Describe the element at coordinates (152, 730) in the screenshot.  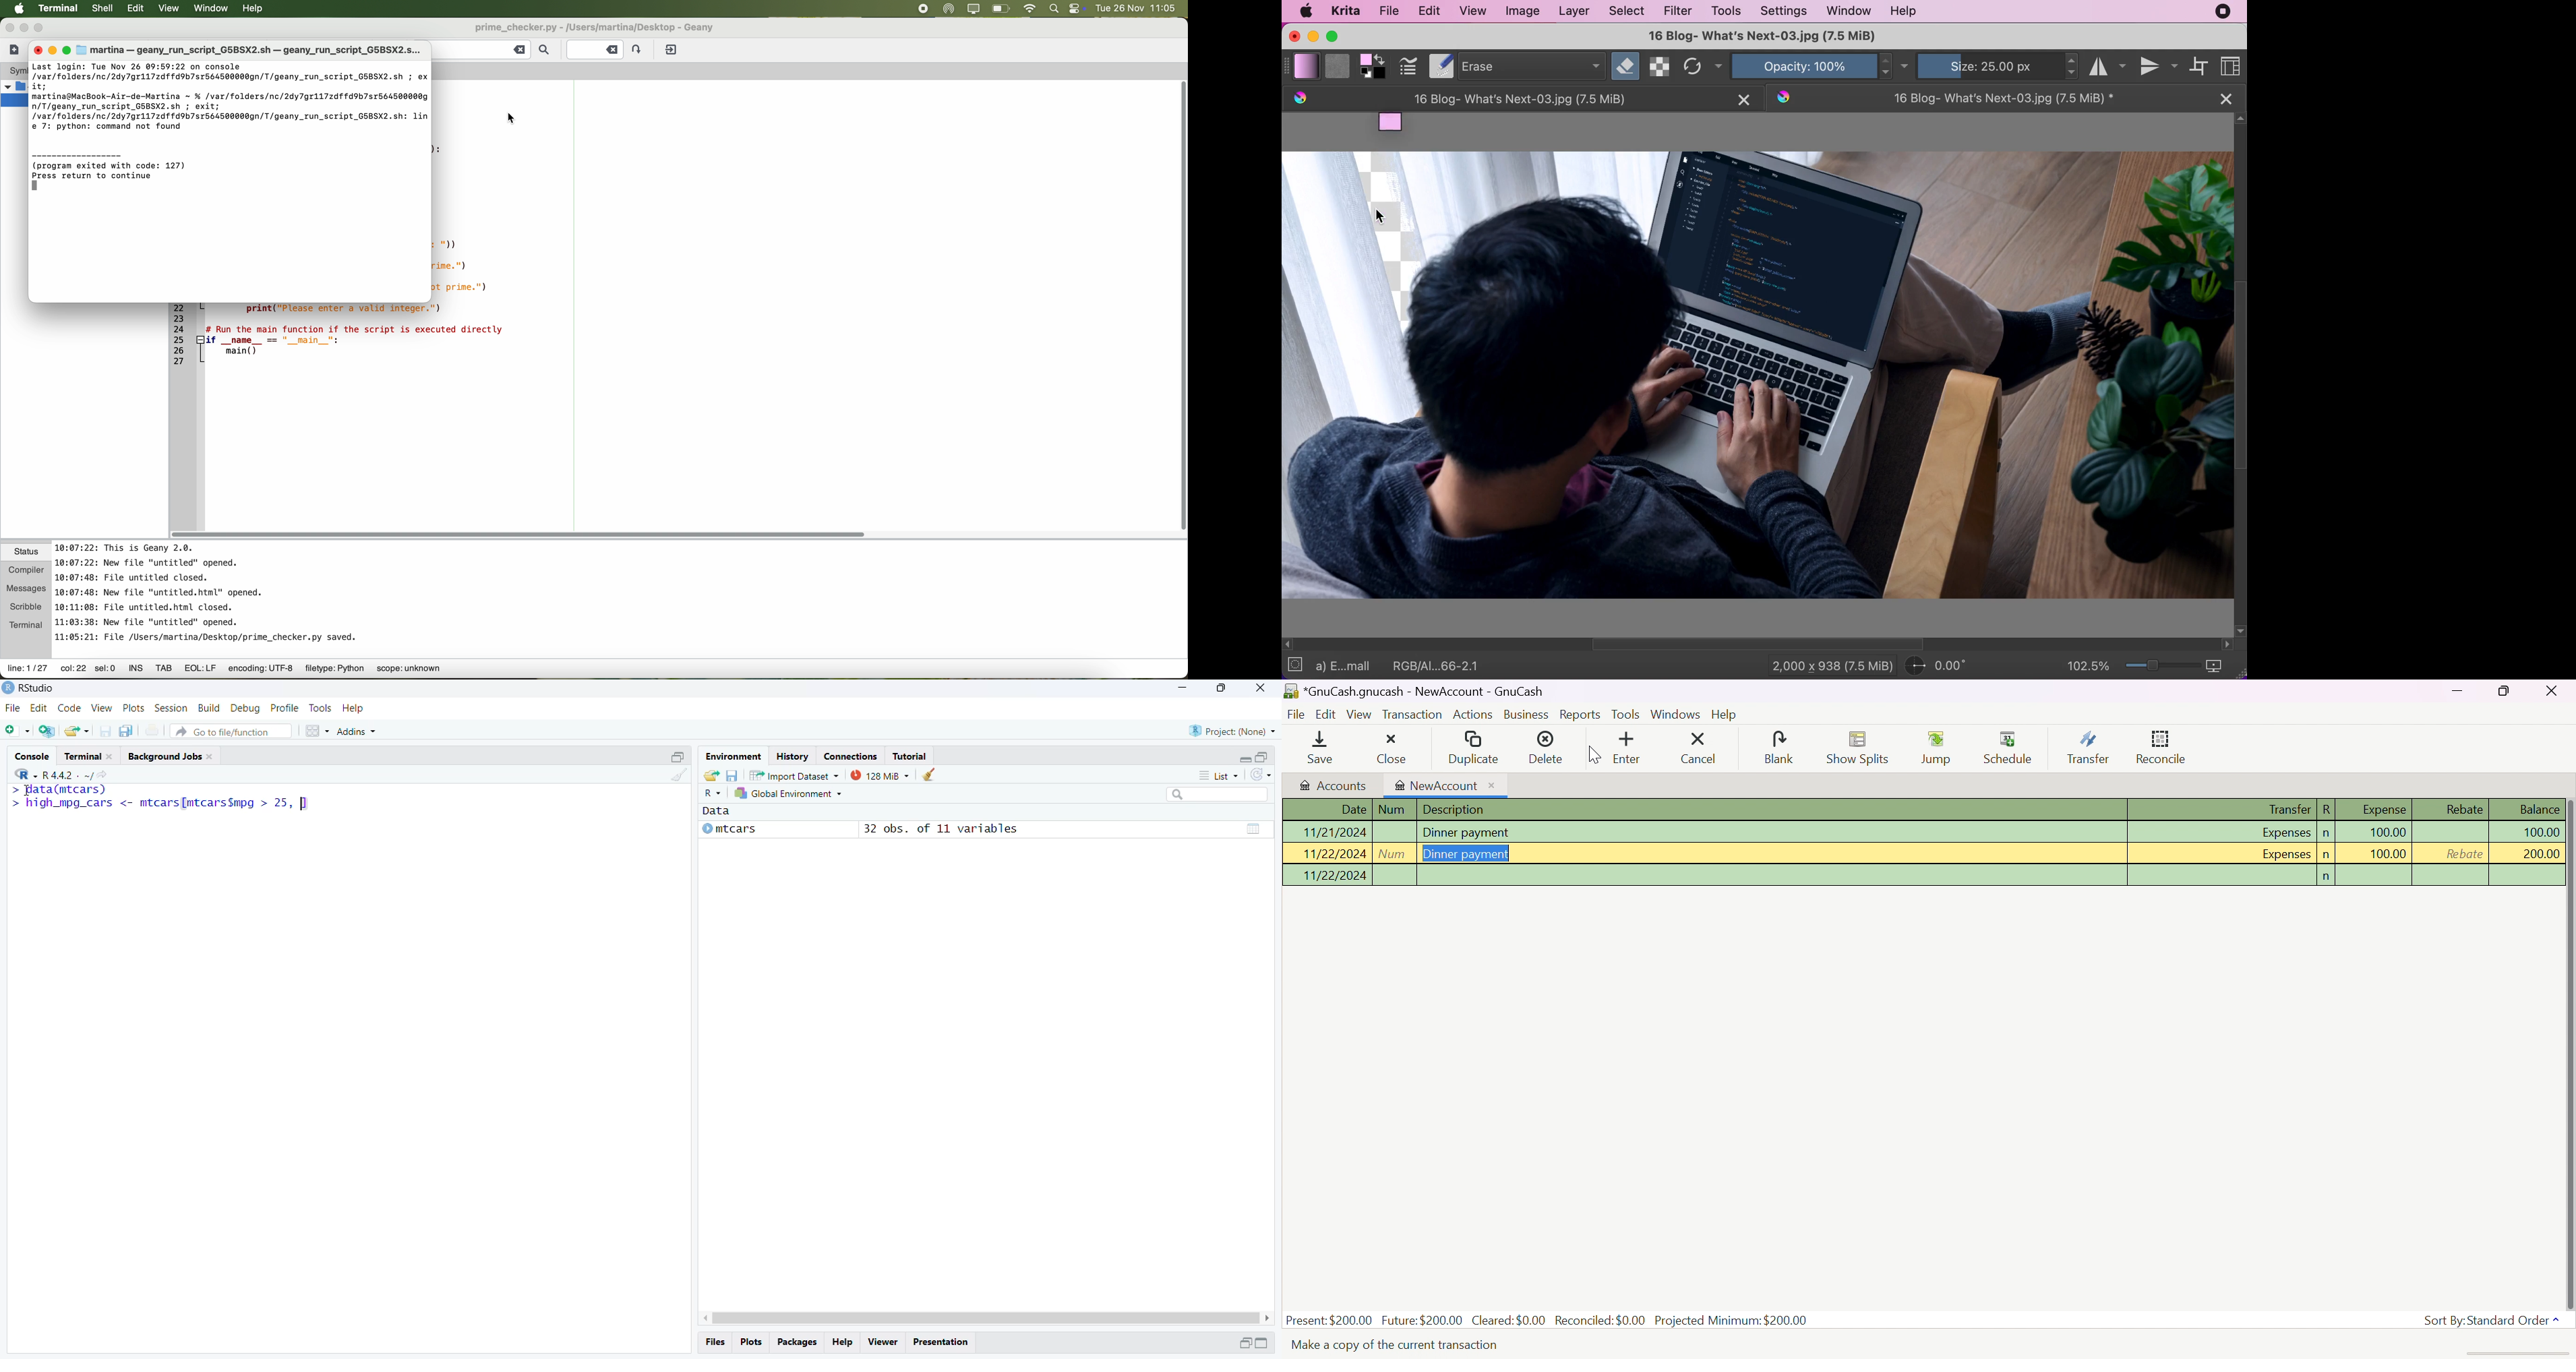
I see `print` at that location.